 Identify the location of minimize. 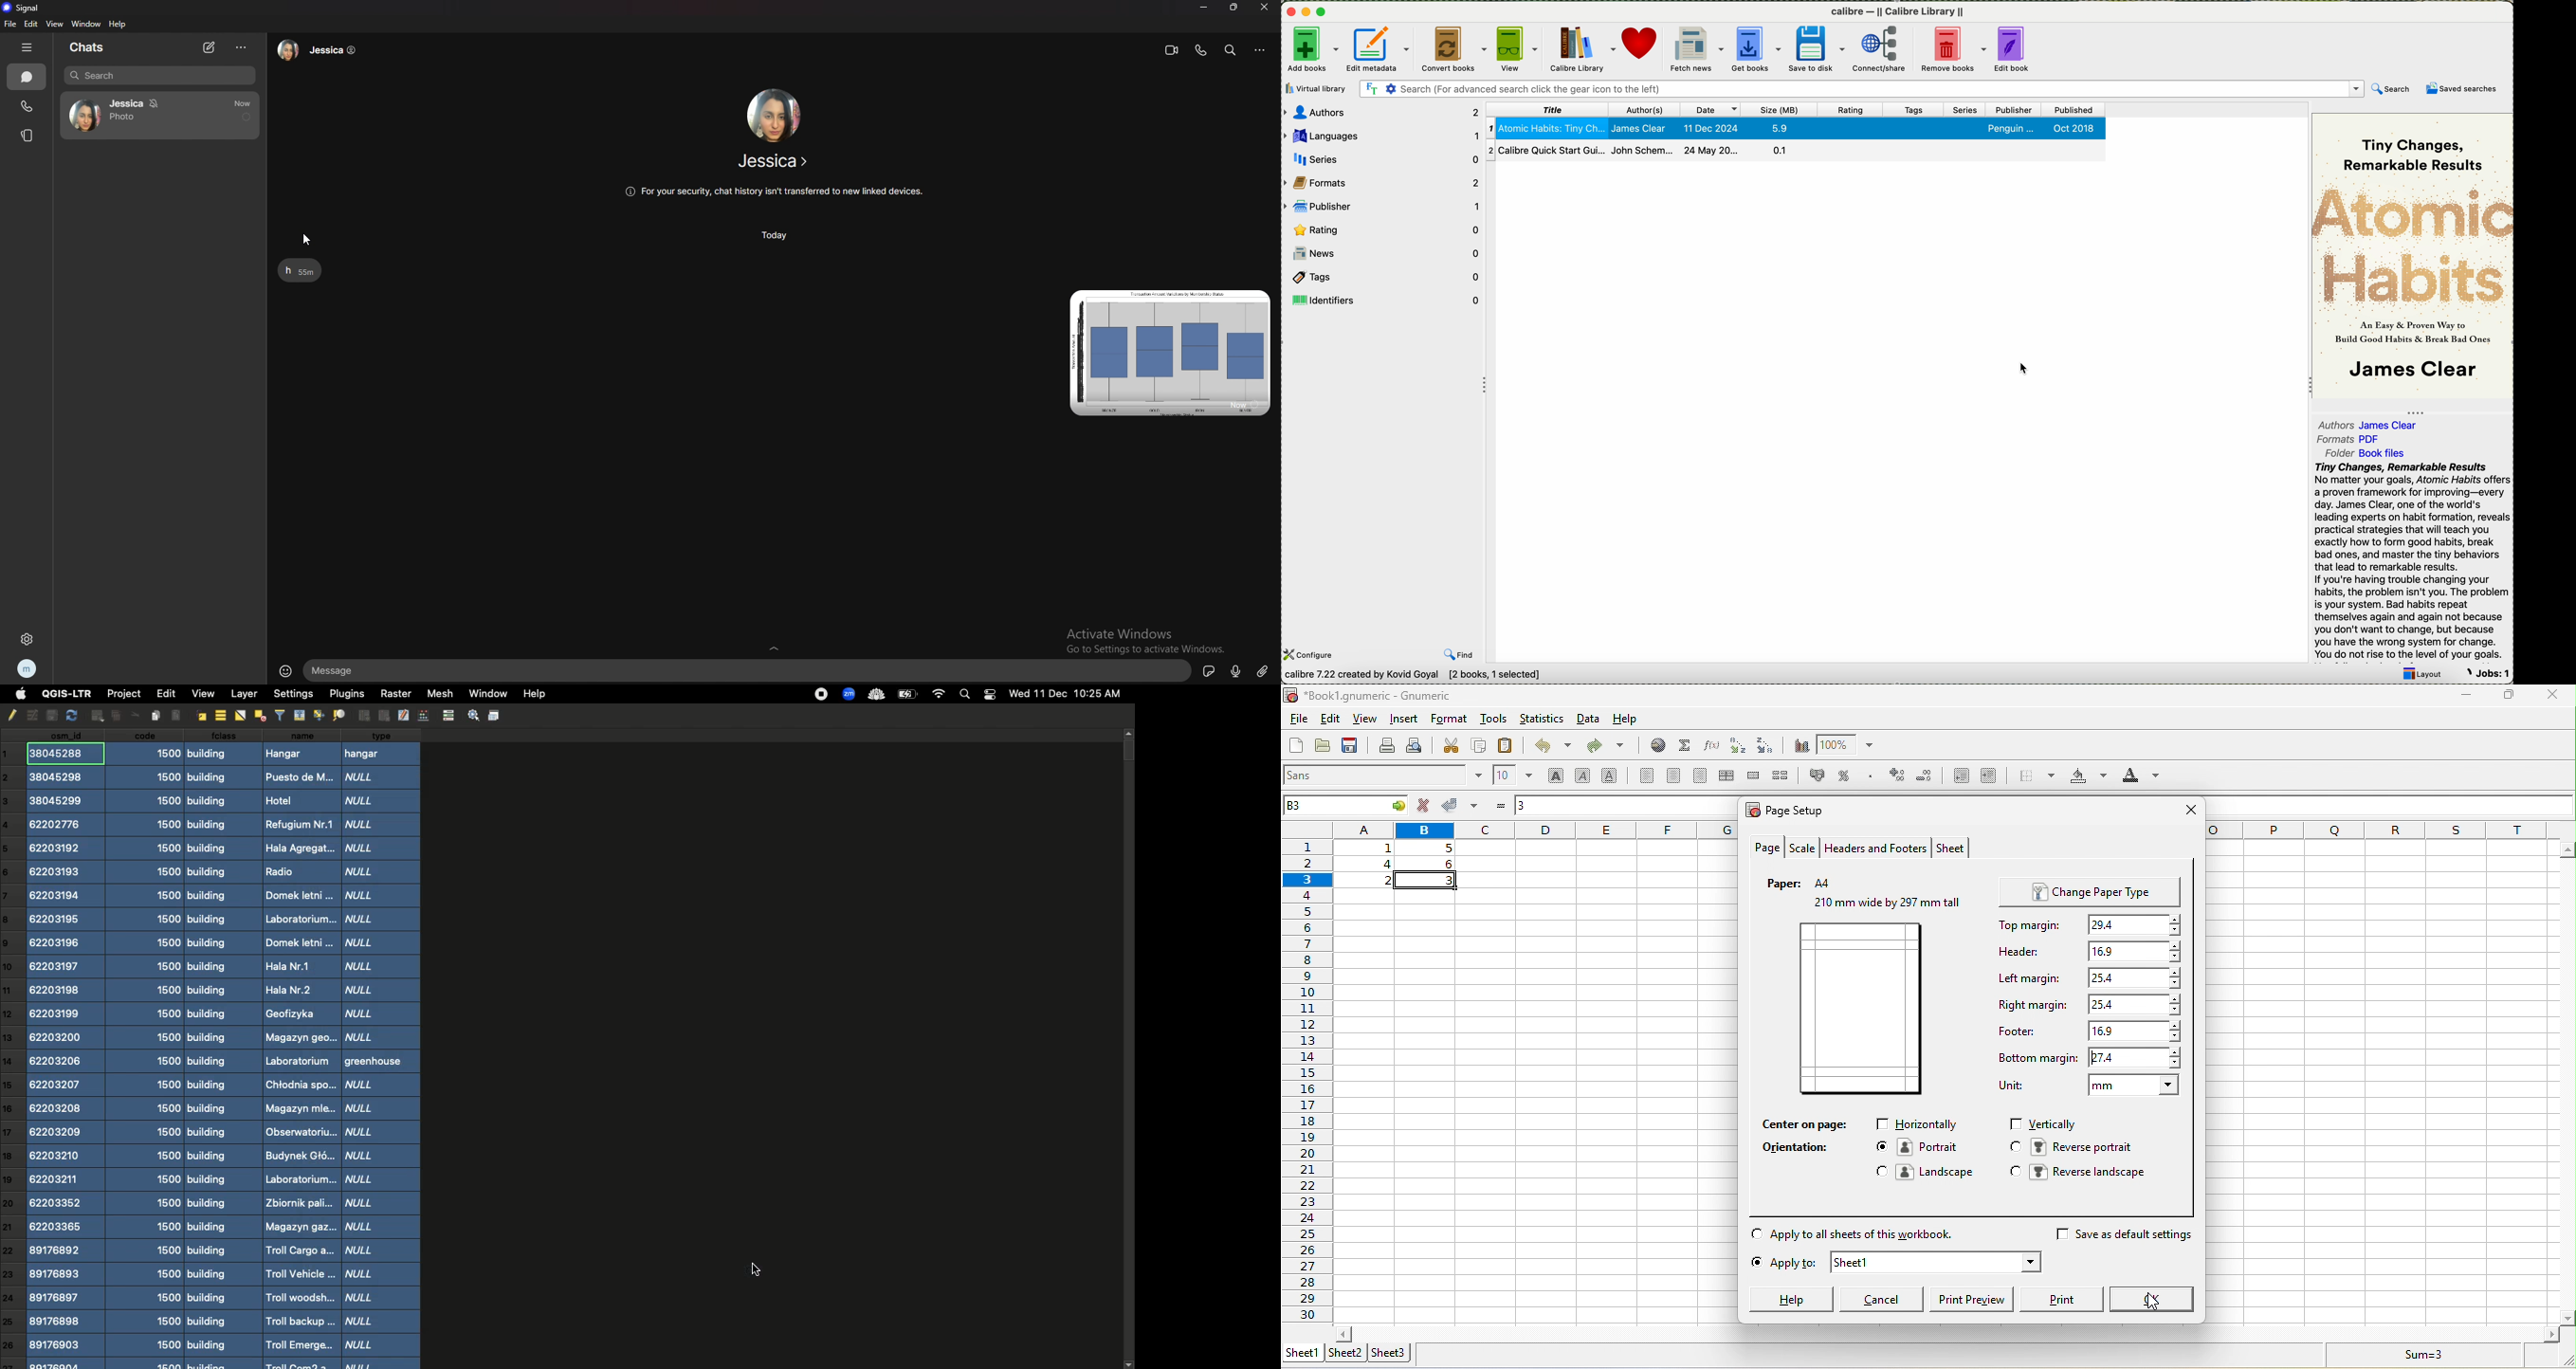
(1204, 8).